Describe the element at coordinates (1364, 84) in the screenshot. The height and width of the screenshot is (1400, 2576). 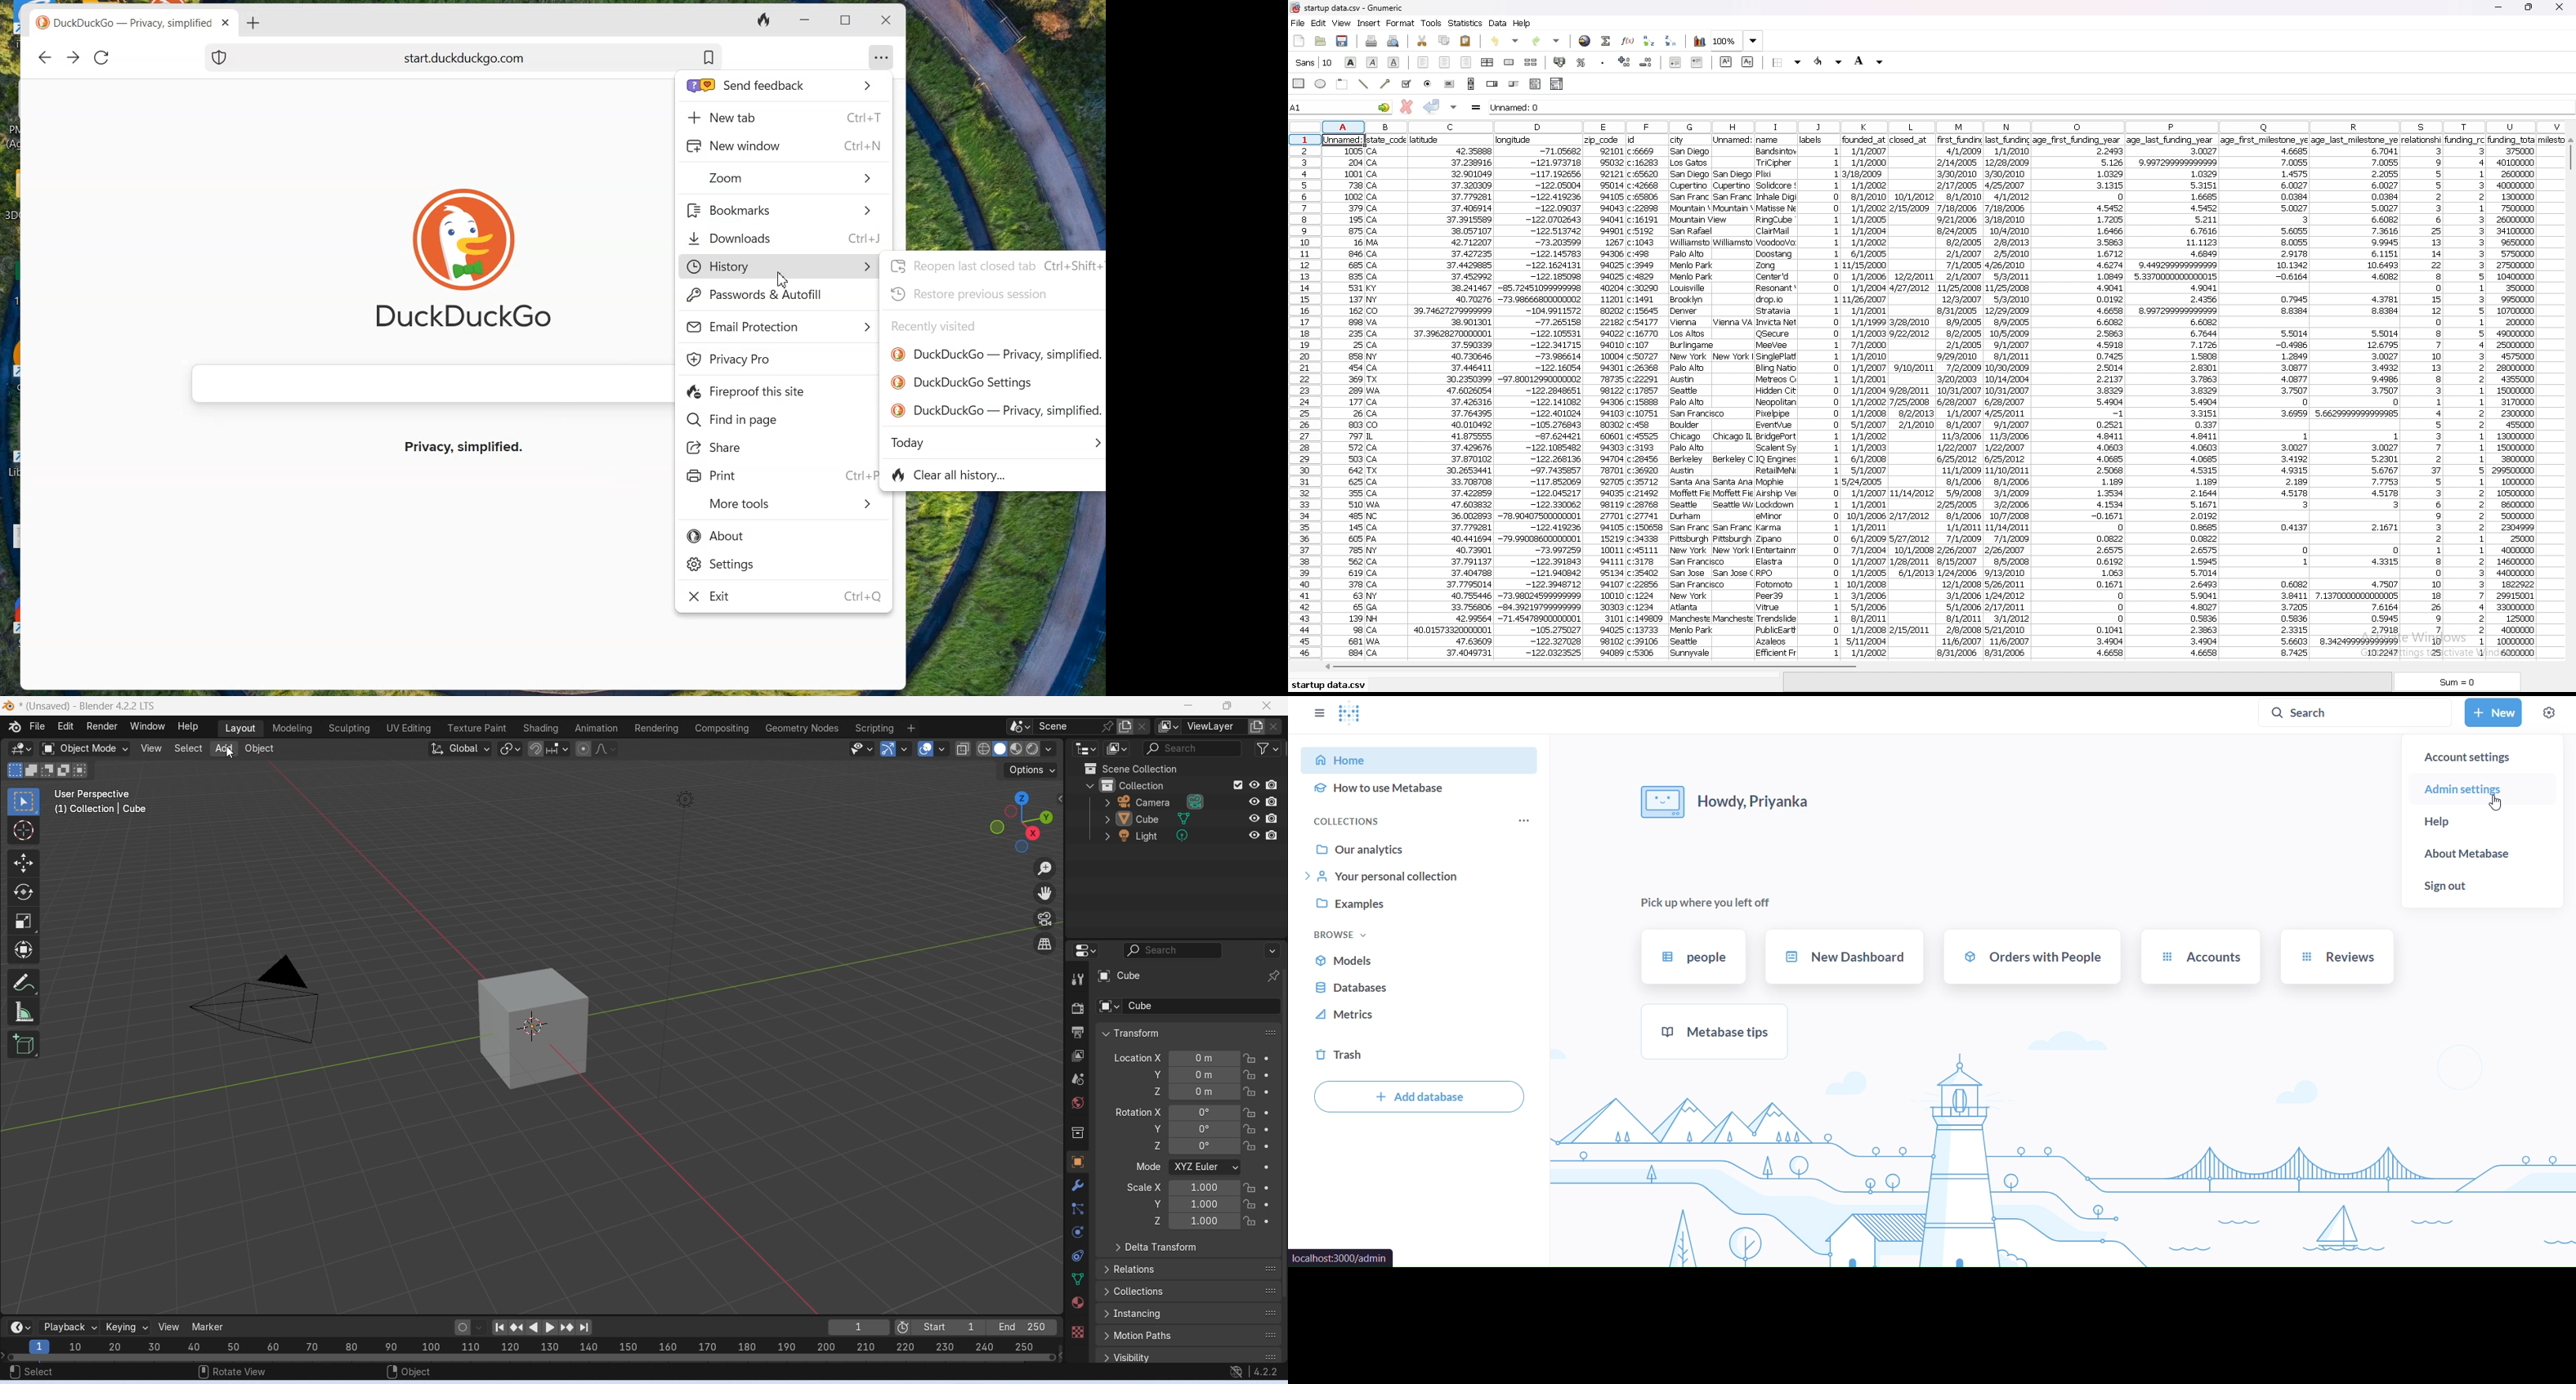
I see `line` at that location.